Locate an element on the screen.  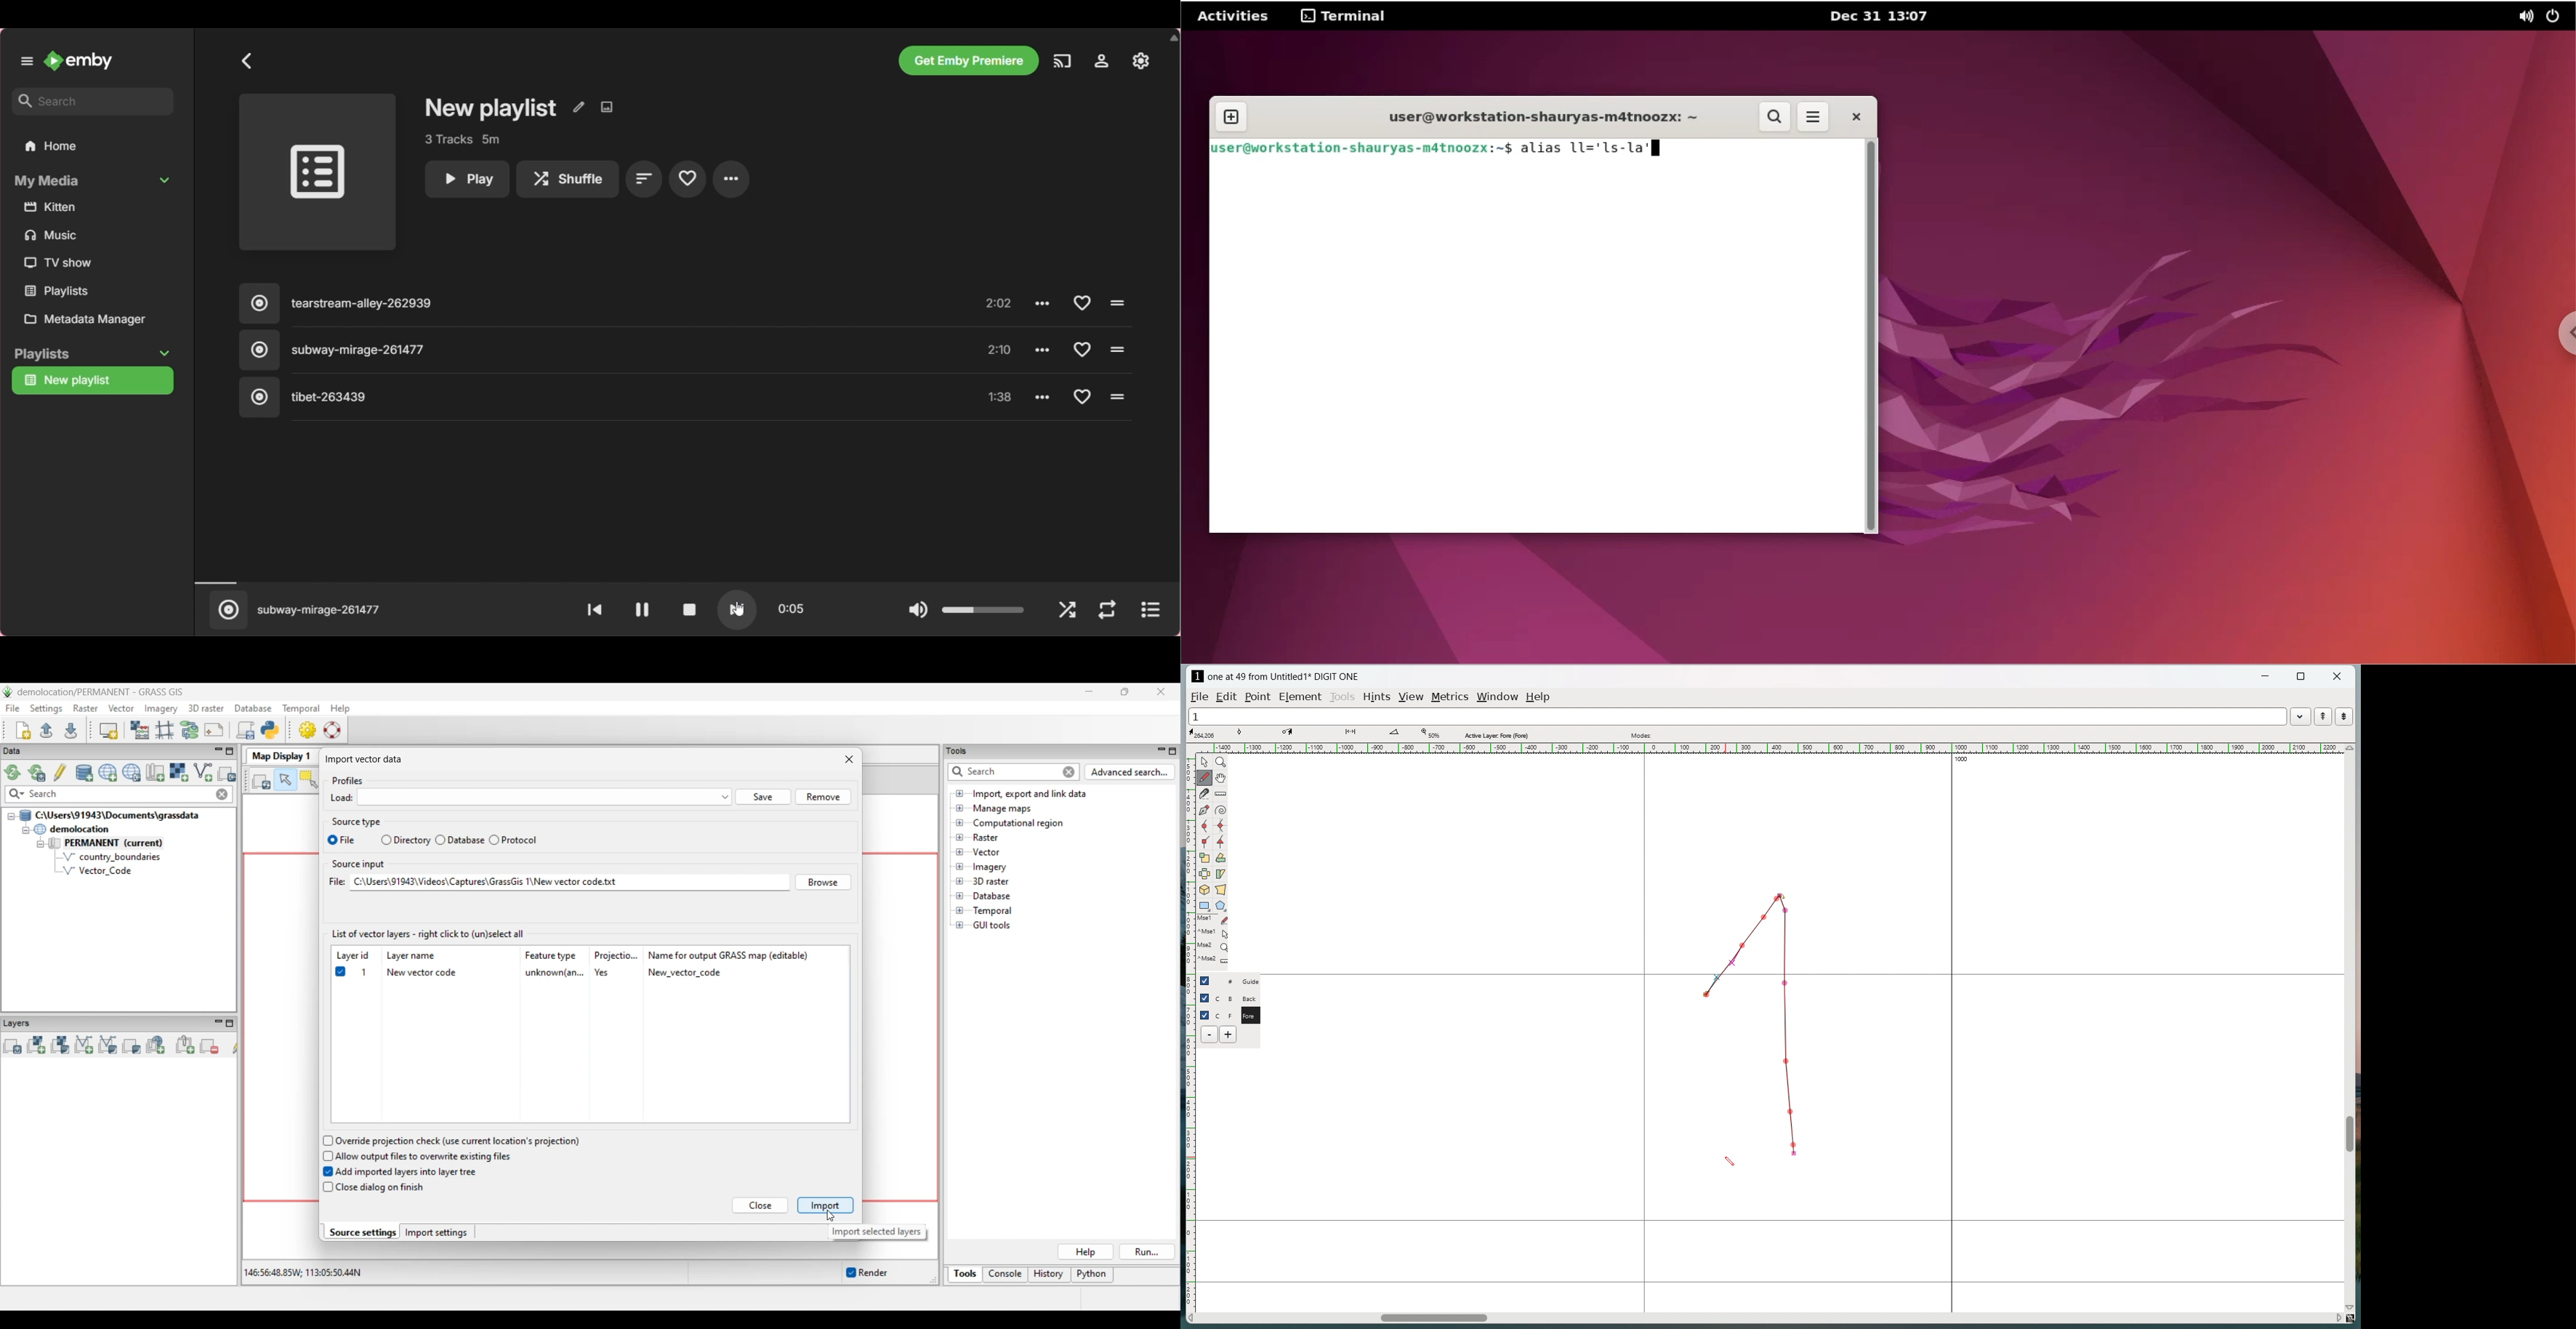
Data is located at coordinates (23, 751).